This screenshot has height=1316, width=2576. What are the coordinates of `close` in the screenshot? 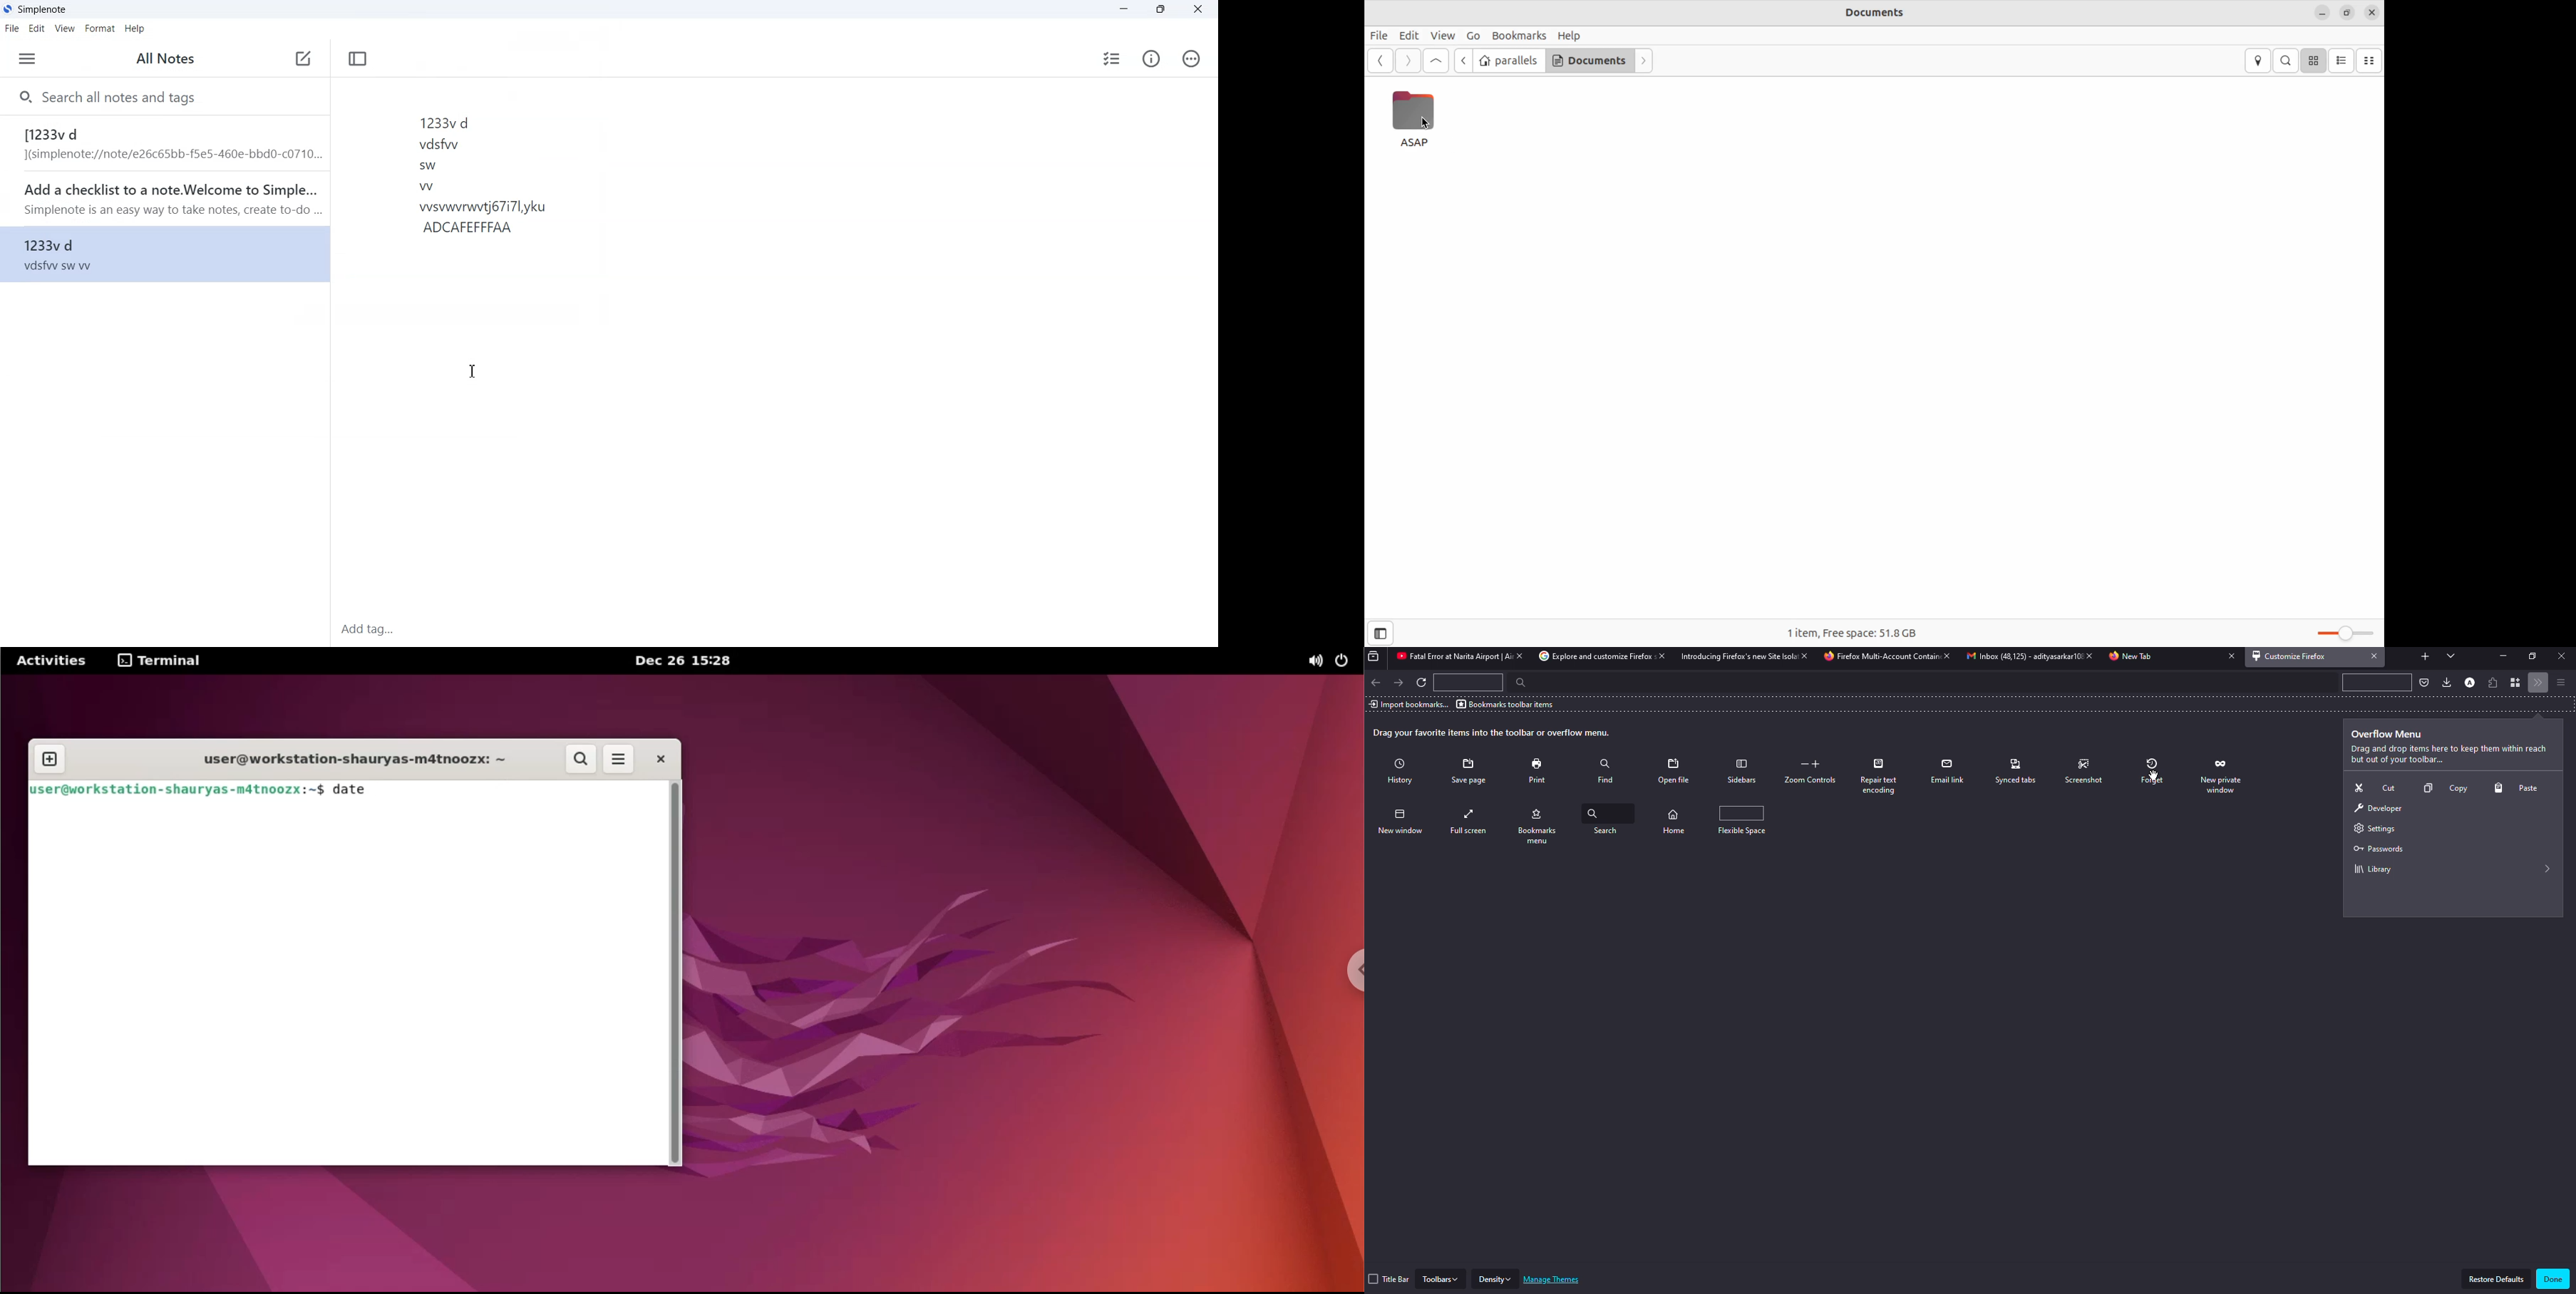 It's located at (2375, 656).